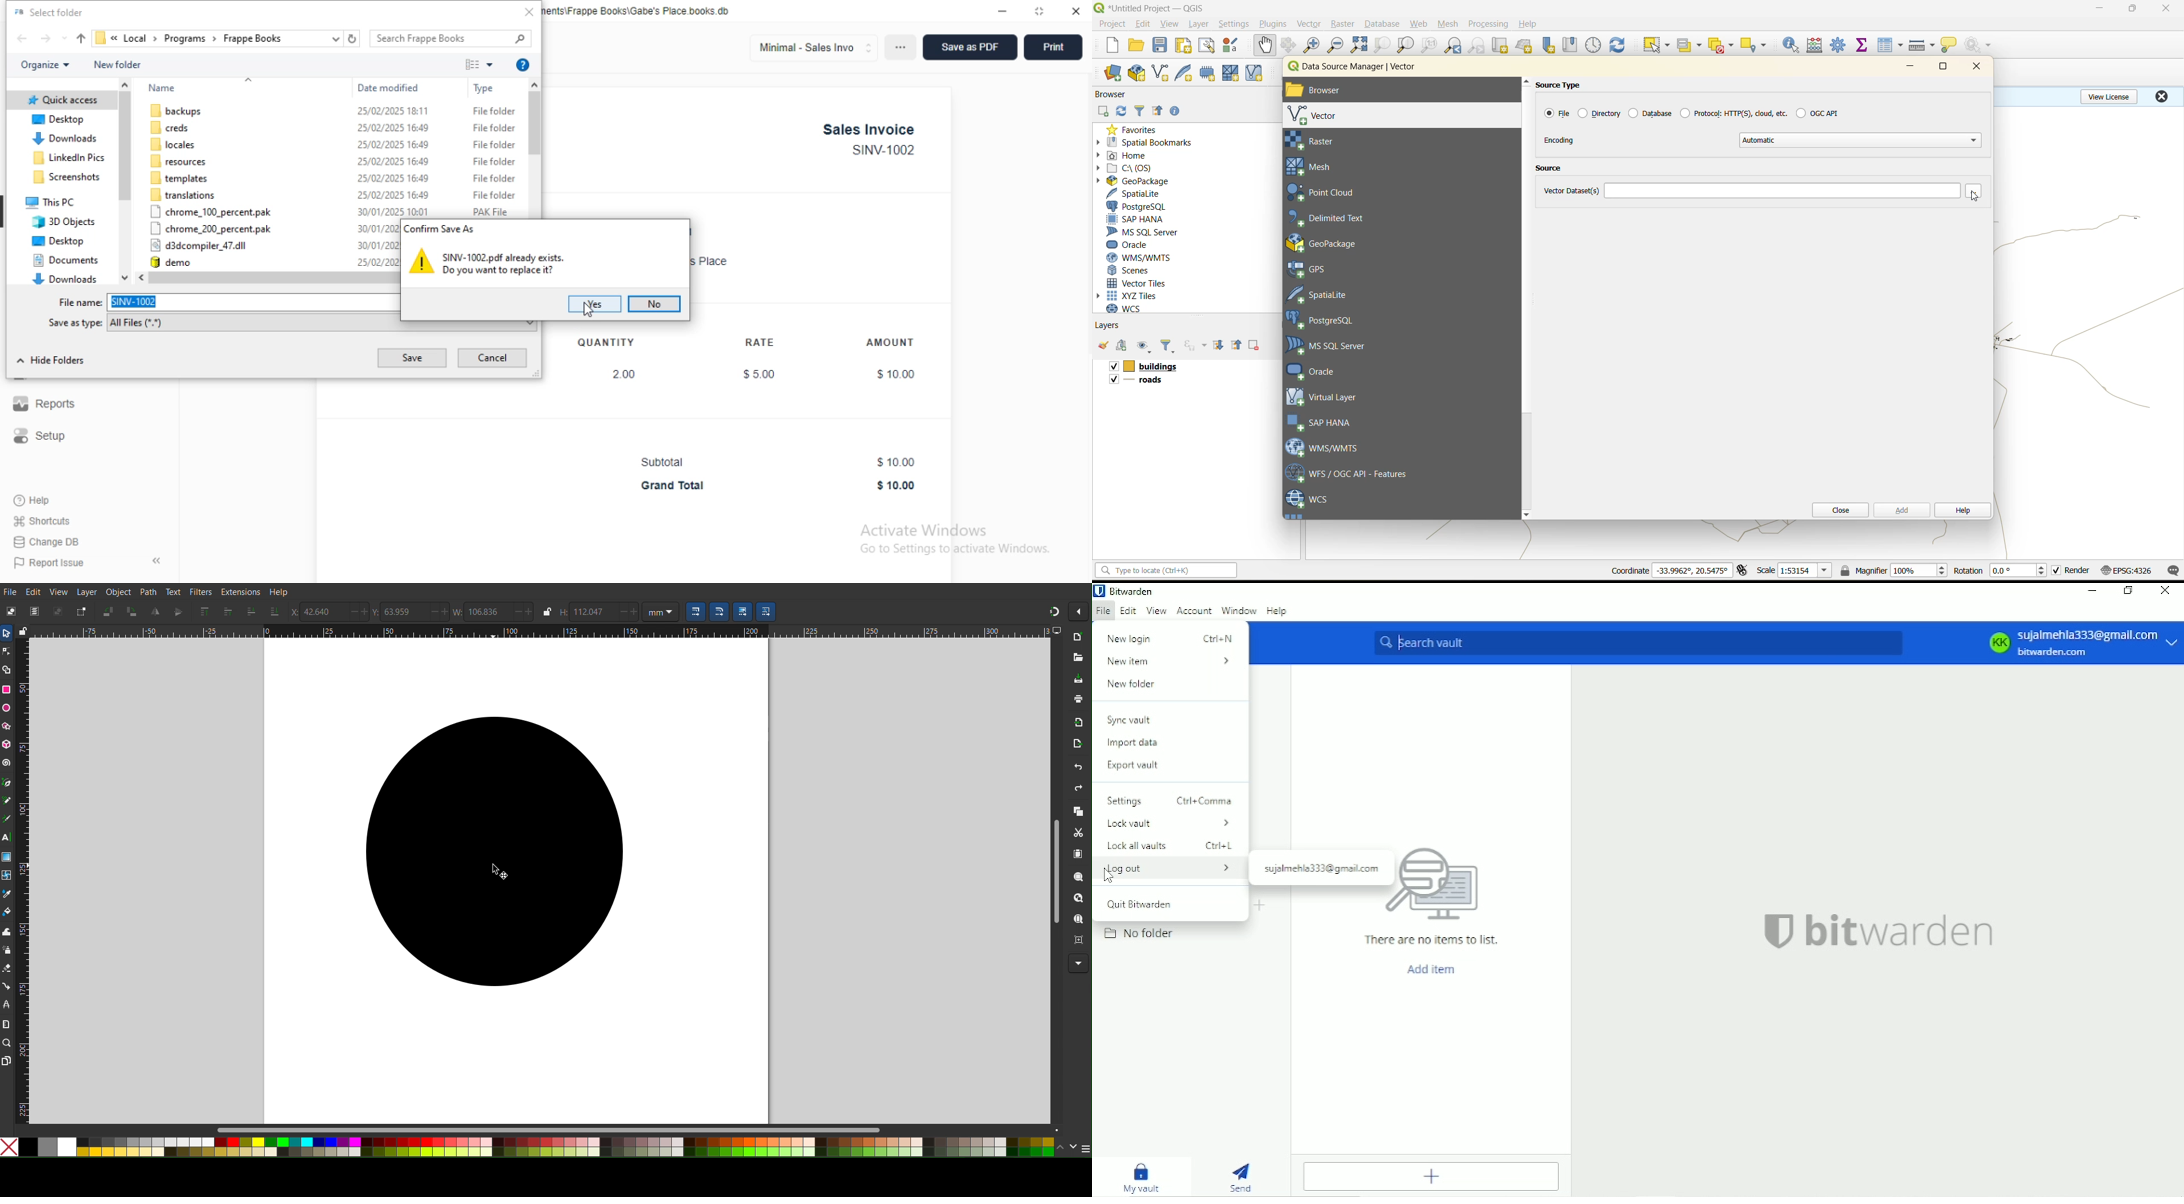 The width and height of the screenshot is (2184, 1204). What do you see at coordinates (1109, 877) in the screenshot?
I see `cursor` at bounding box center [1109, 877].